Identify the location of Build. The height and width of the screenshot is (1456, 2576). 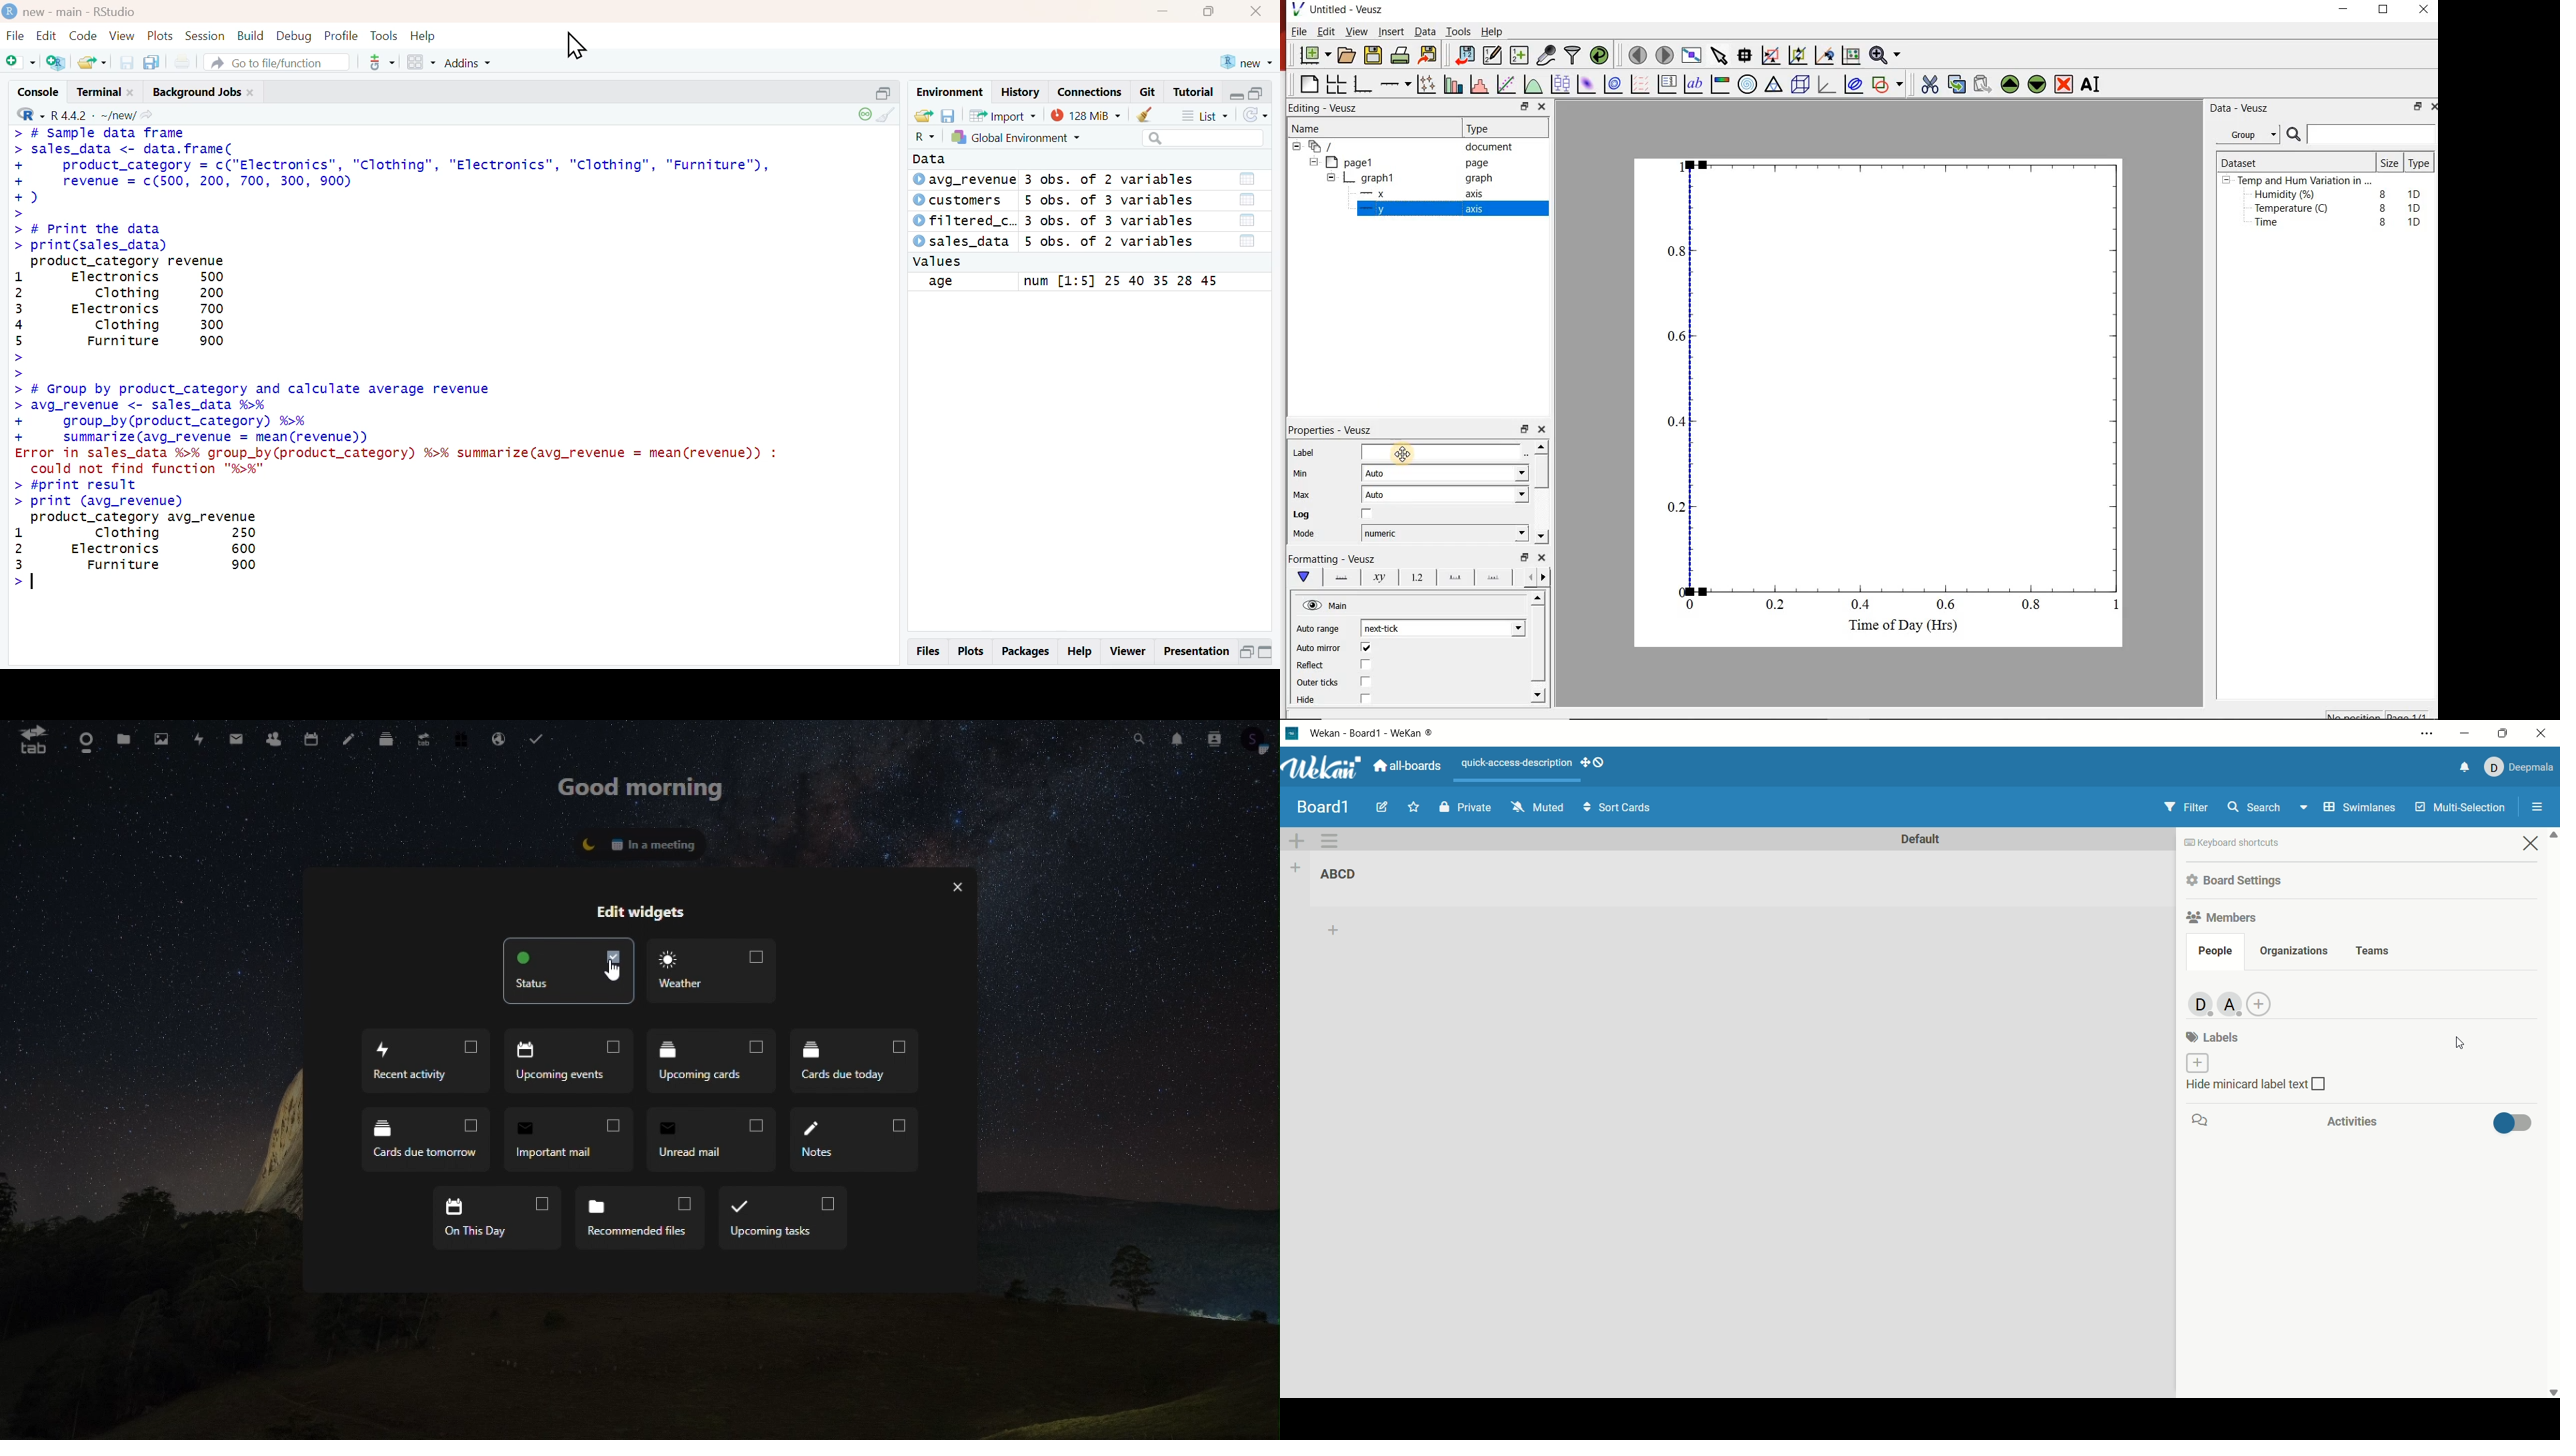
(252, 37).